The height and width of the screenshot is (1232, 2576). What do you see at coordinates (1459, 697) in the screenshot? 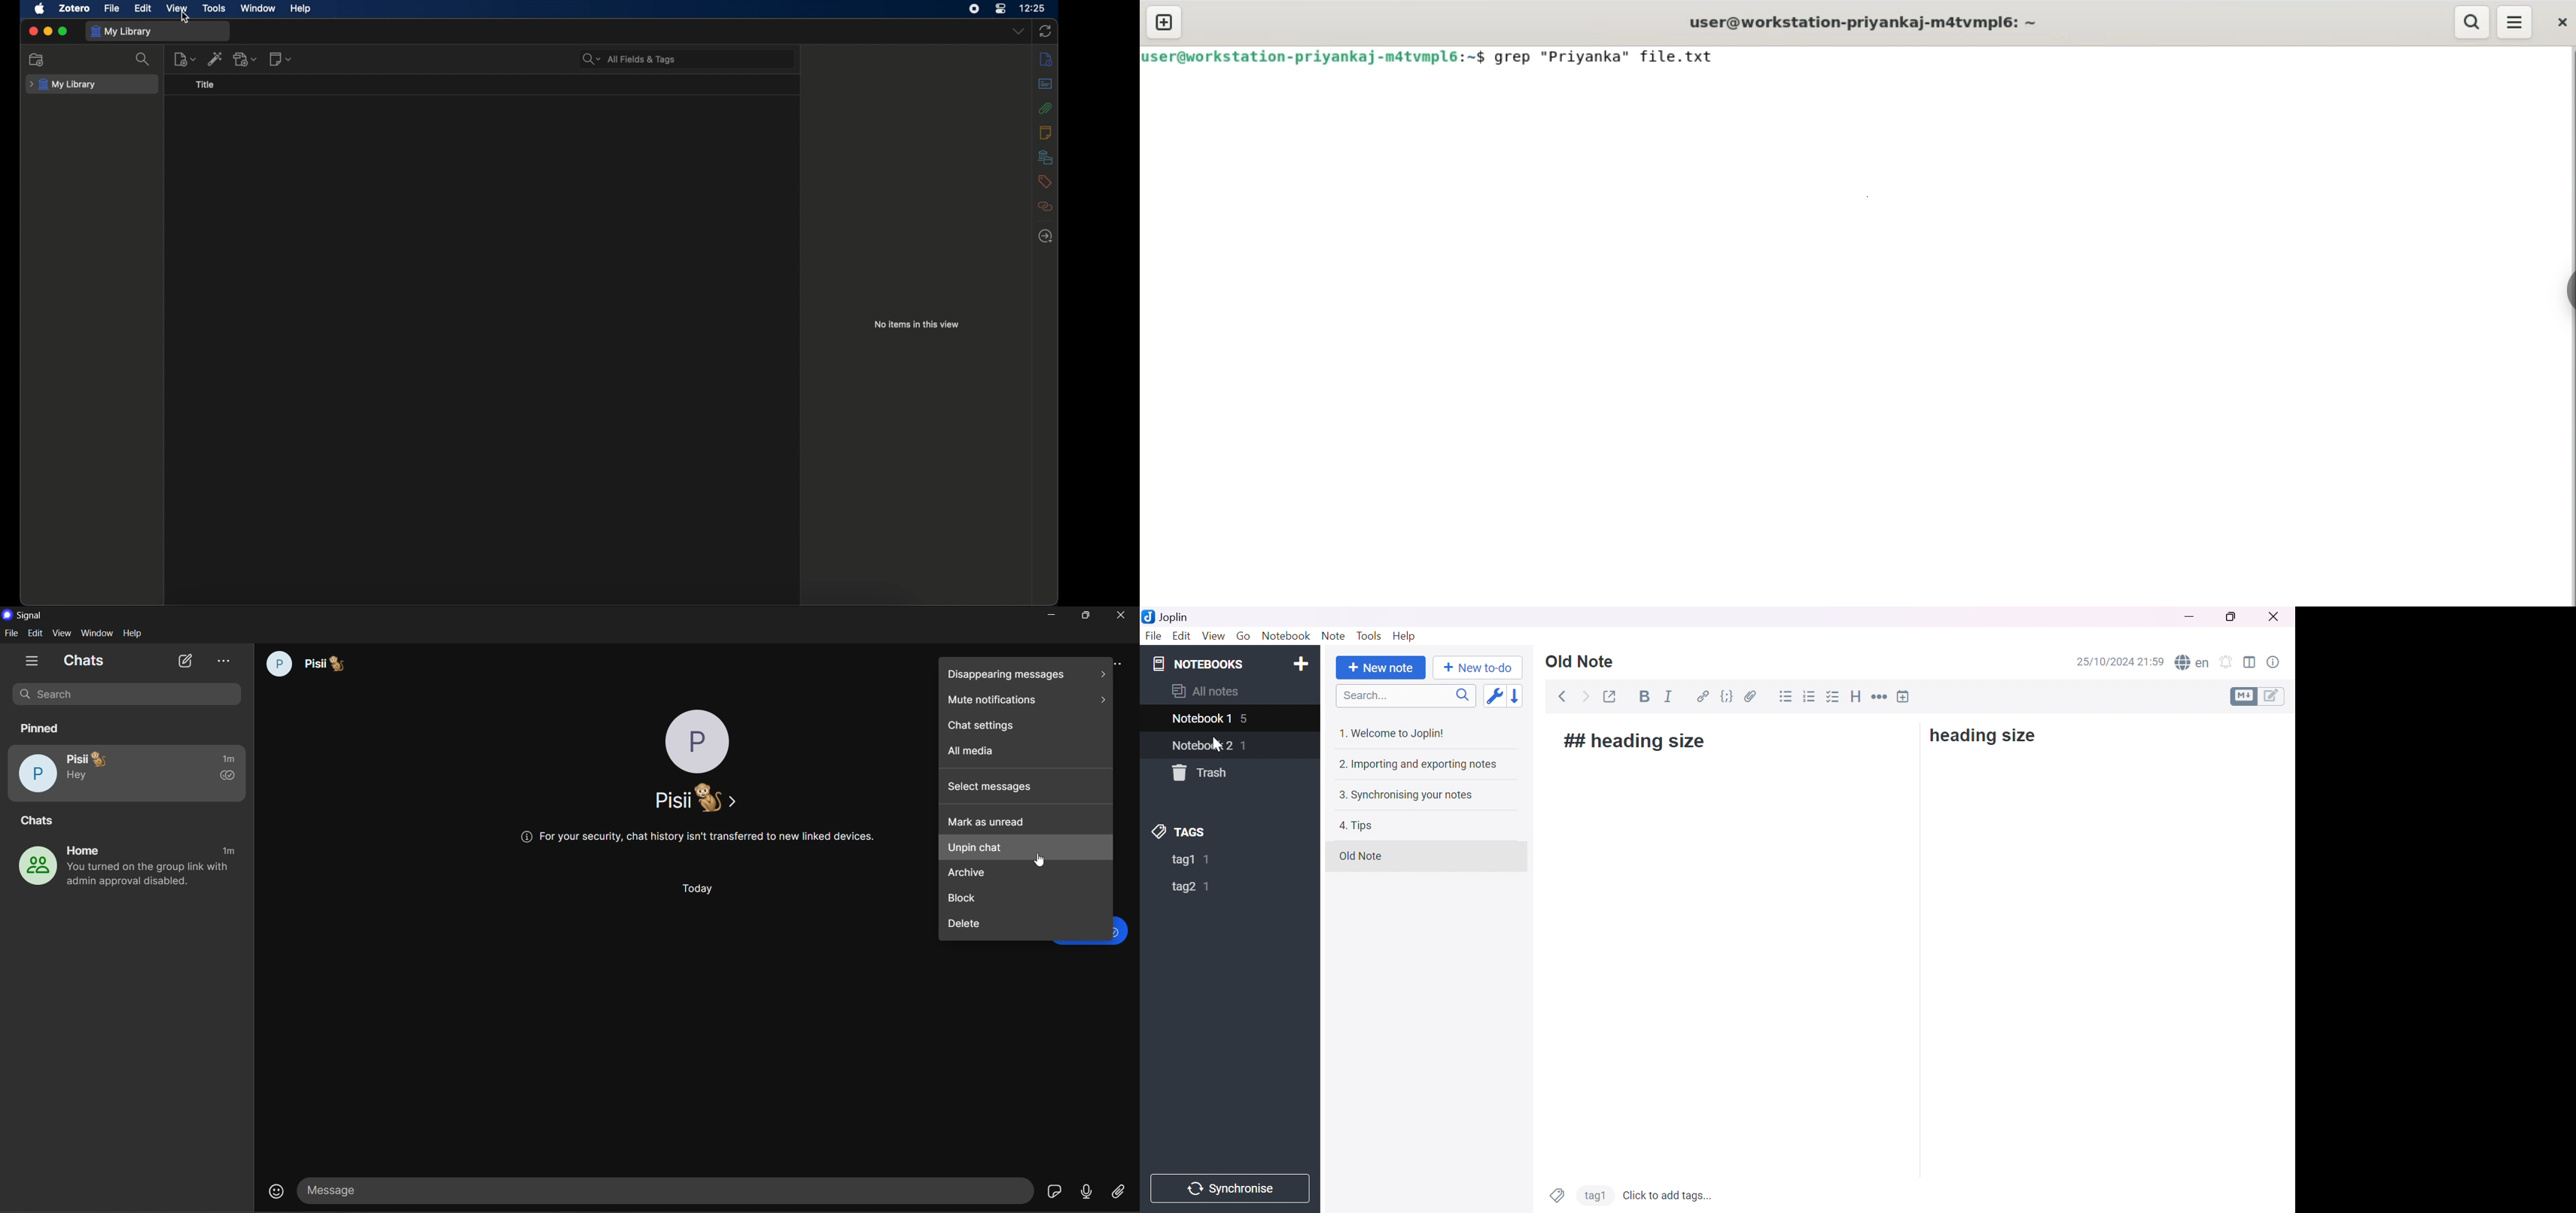
I see `Search icon` at bounding box center [1459, 697].